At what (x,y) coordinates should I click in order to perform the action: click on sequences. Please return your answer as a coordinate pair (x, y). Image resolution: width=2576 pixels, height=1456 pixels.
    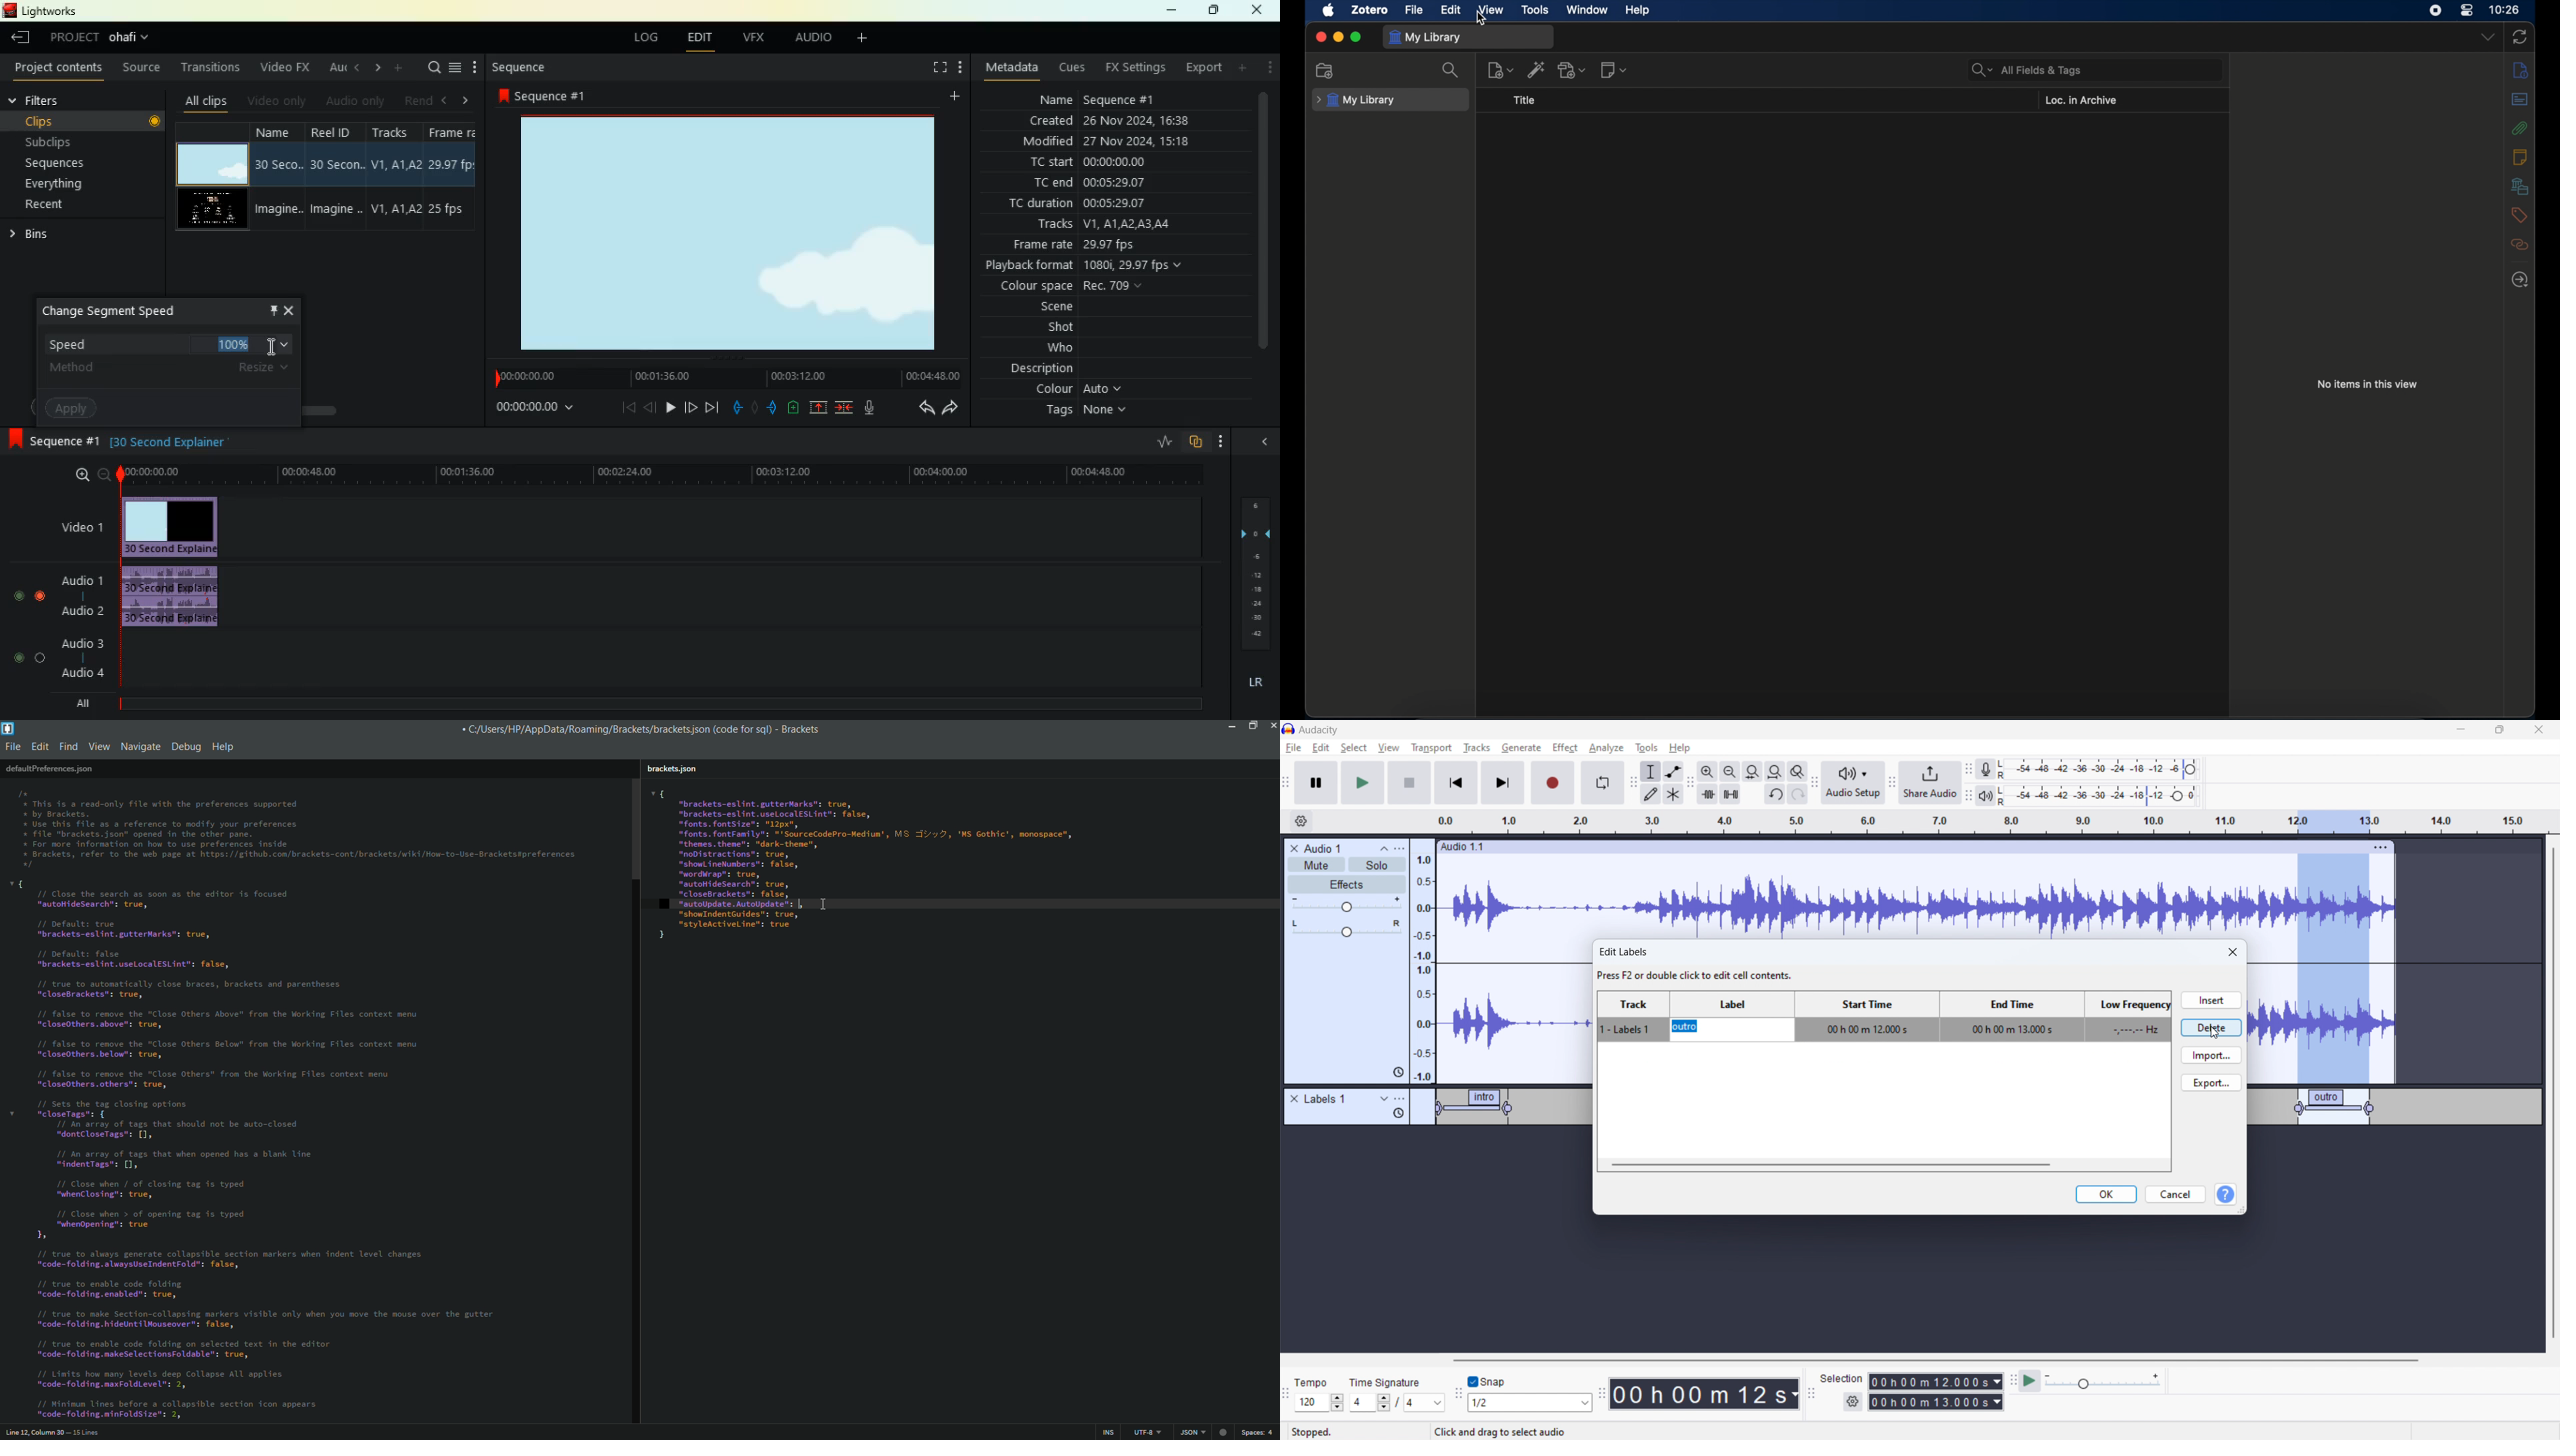
    Looking at the image, I should click on (63, 164).